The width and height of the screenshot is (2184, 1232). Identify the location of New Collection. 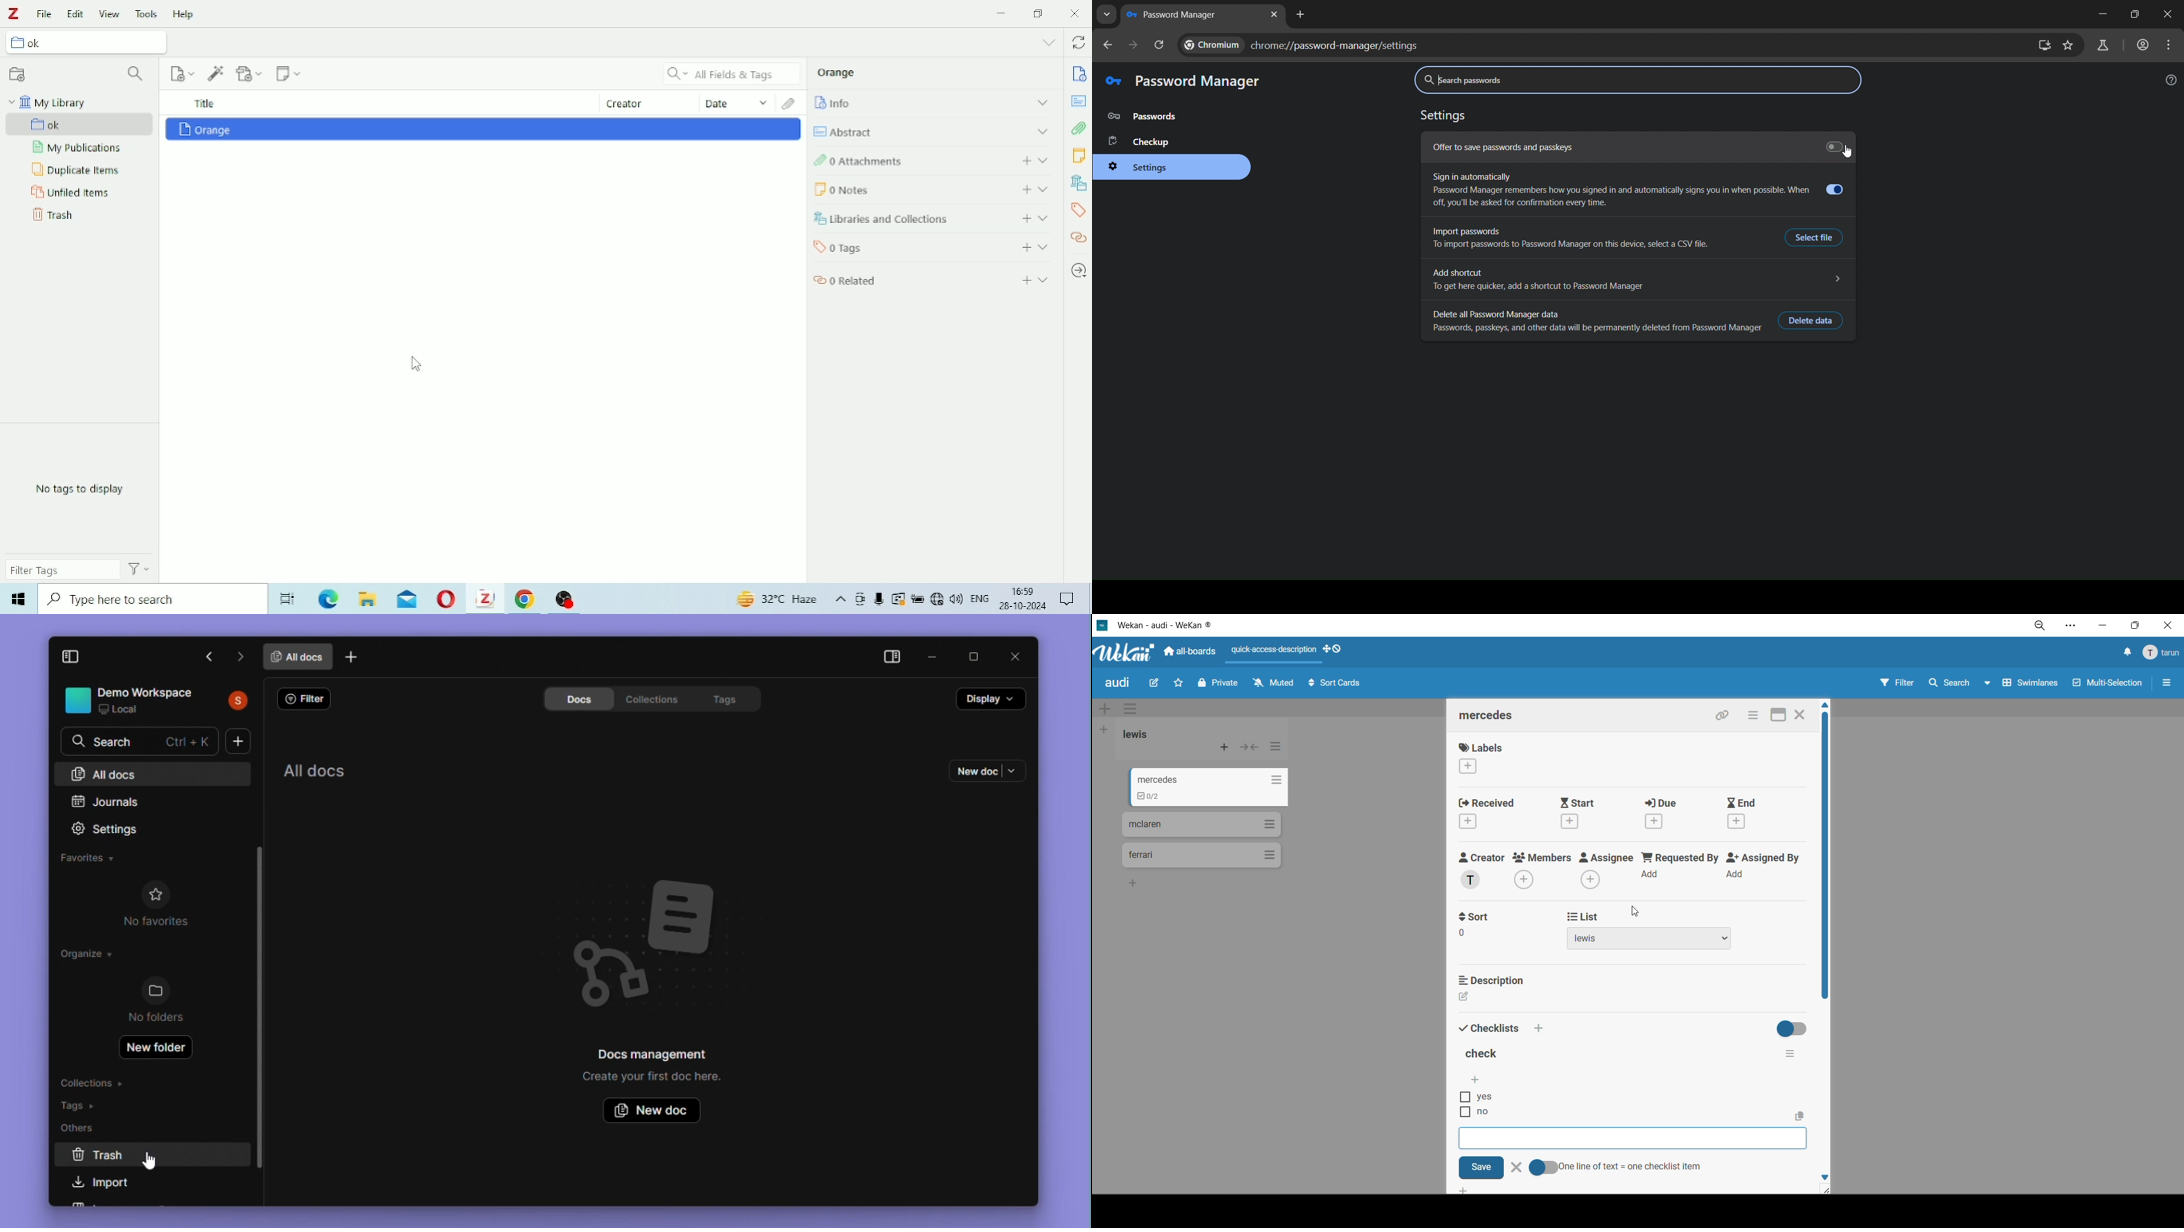
(18, 75).